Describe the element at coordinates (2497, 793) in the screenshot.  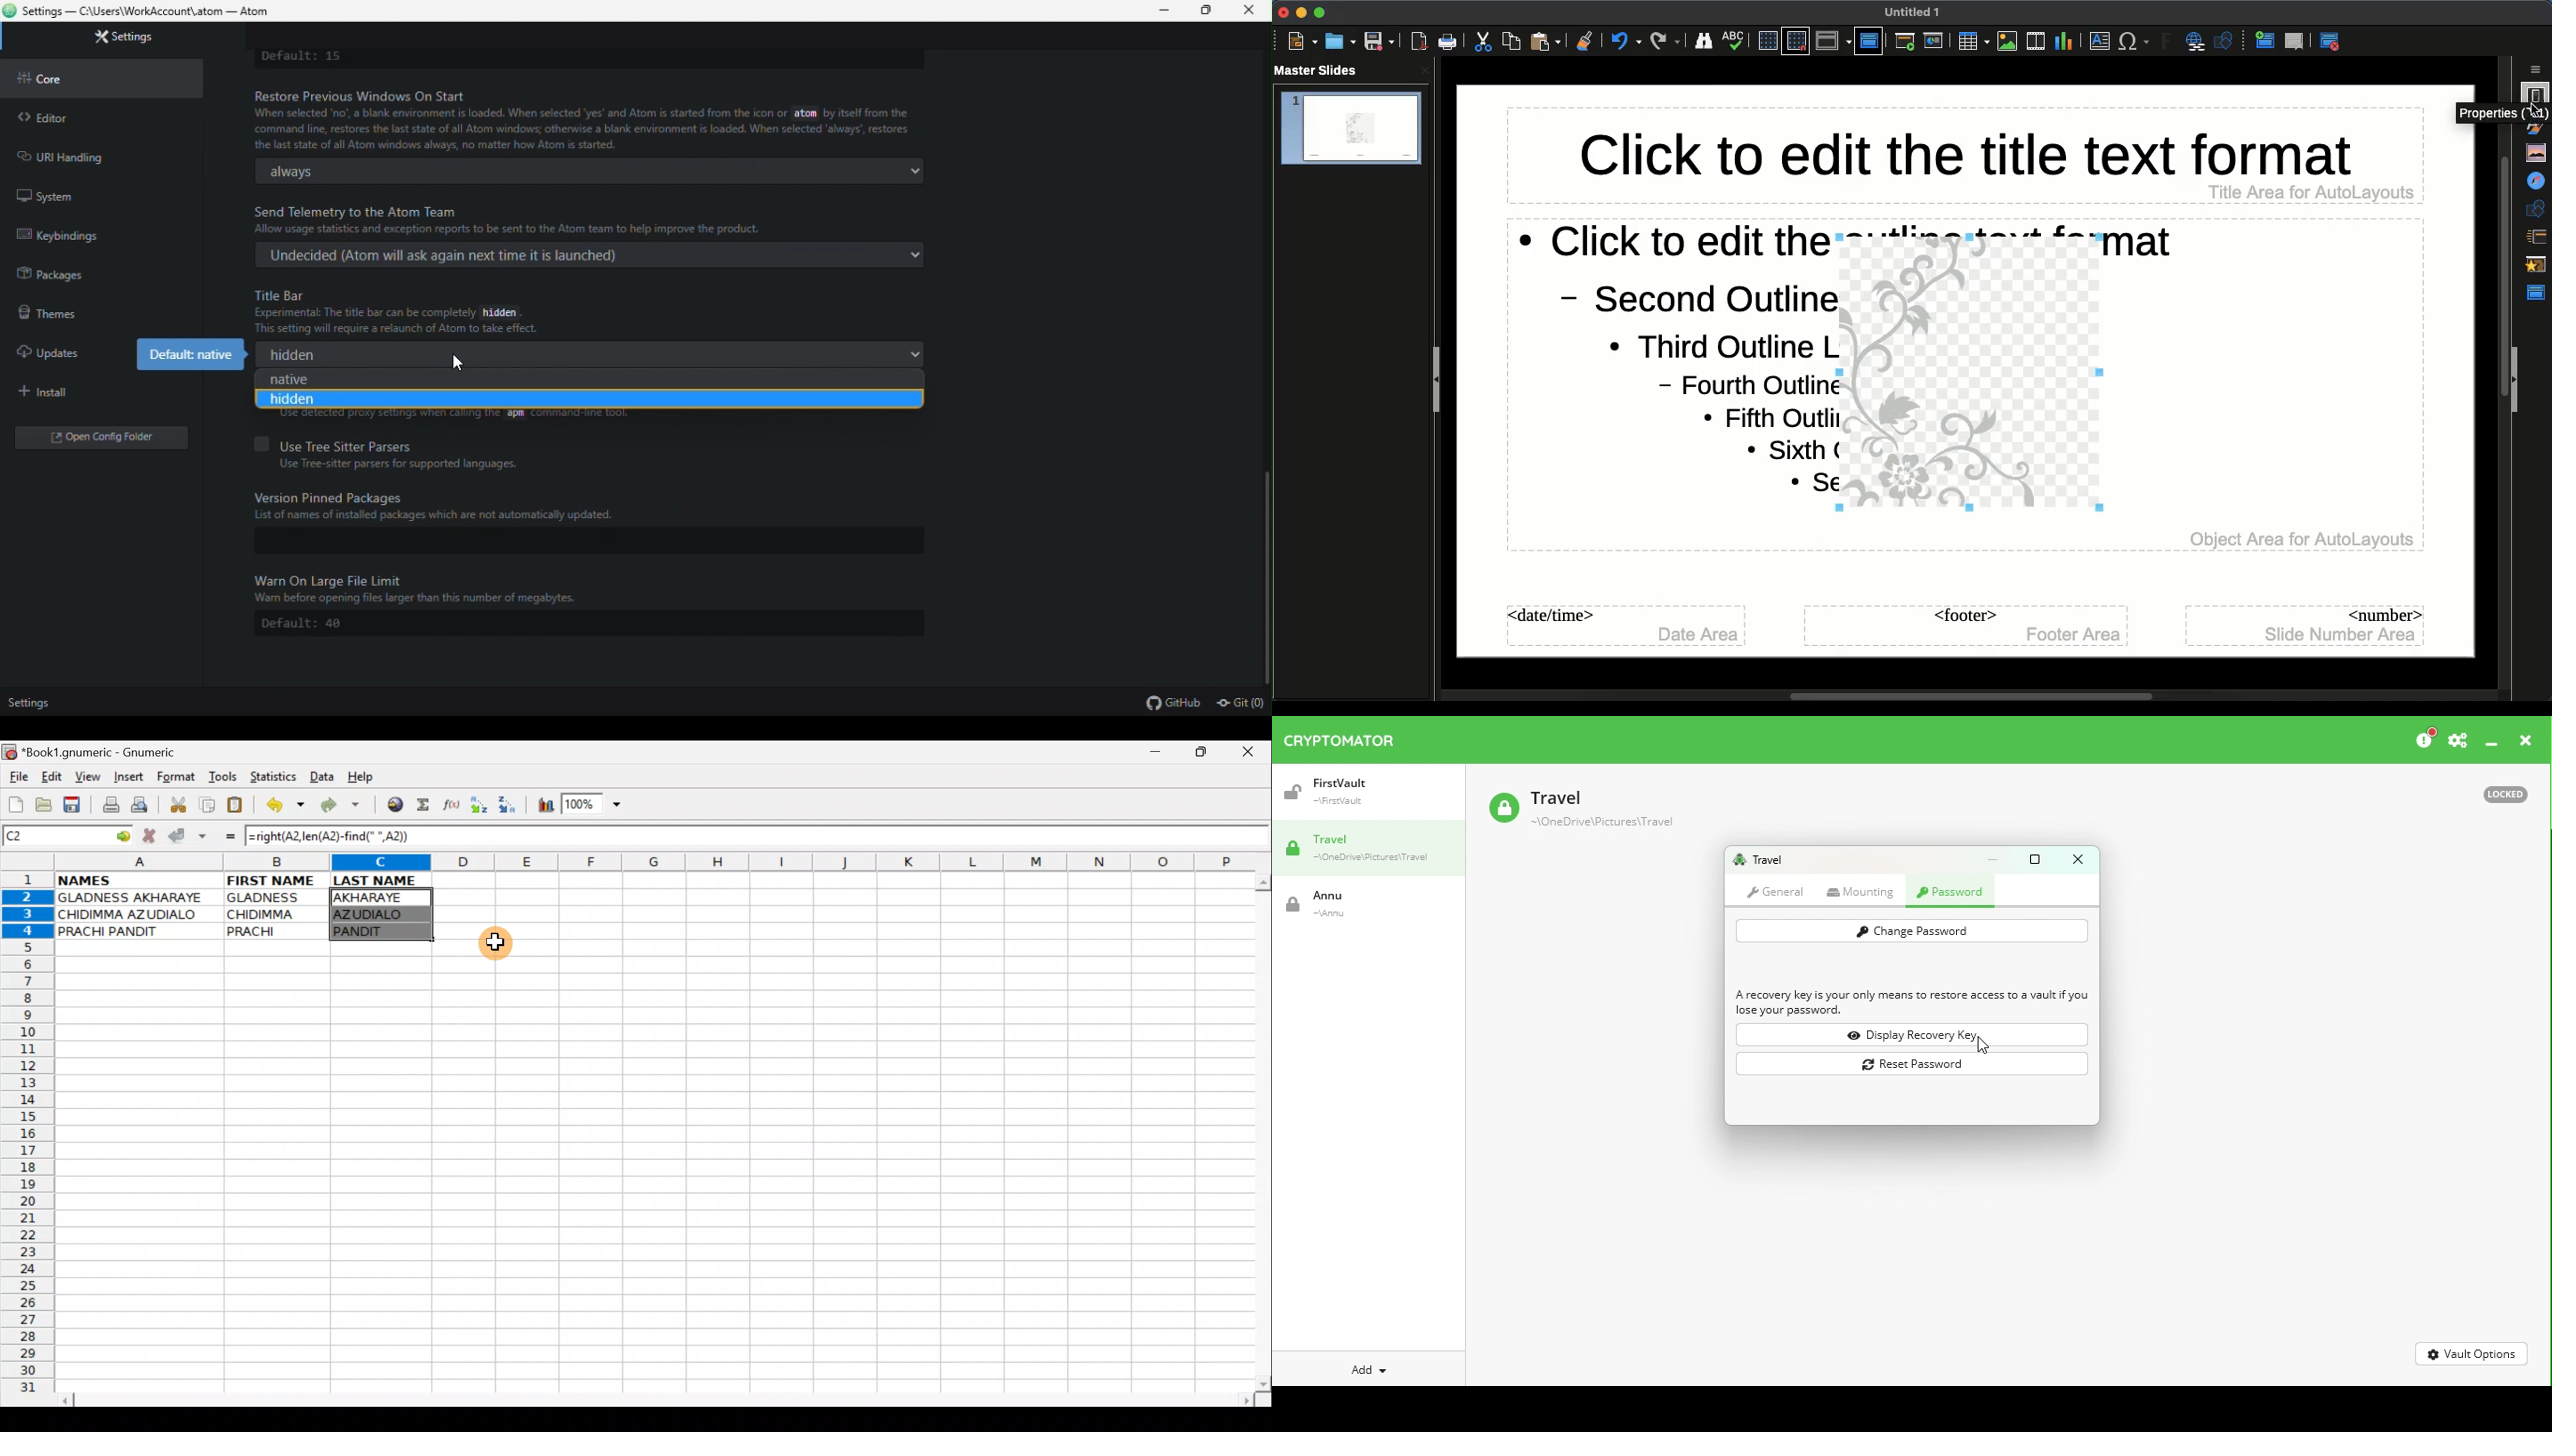
I see `Locked` at that location.